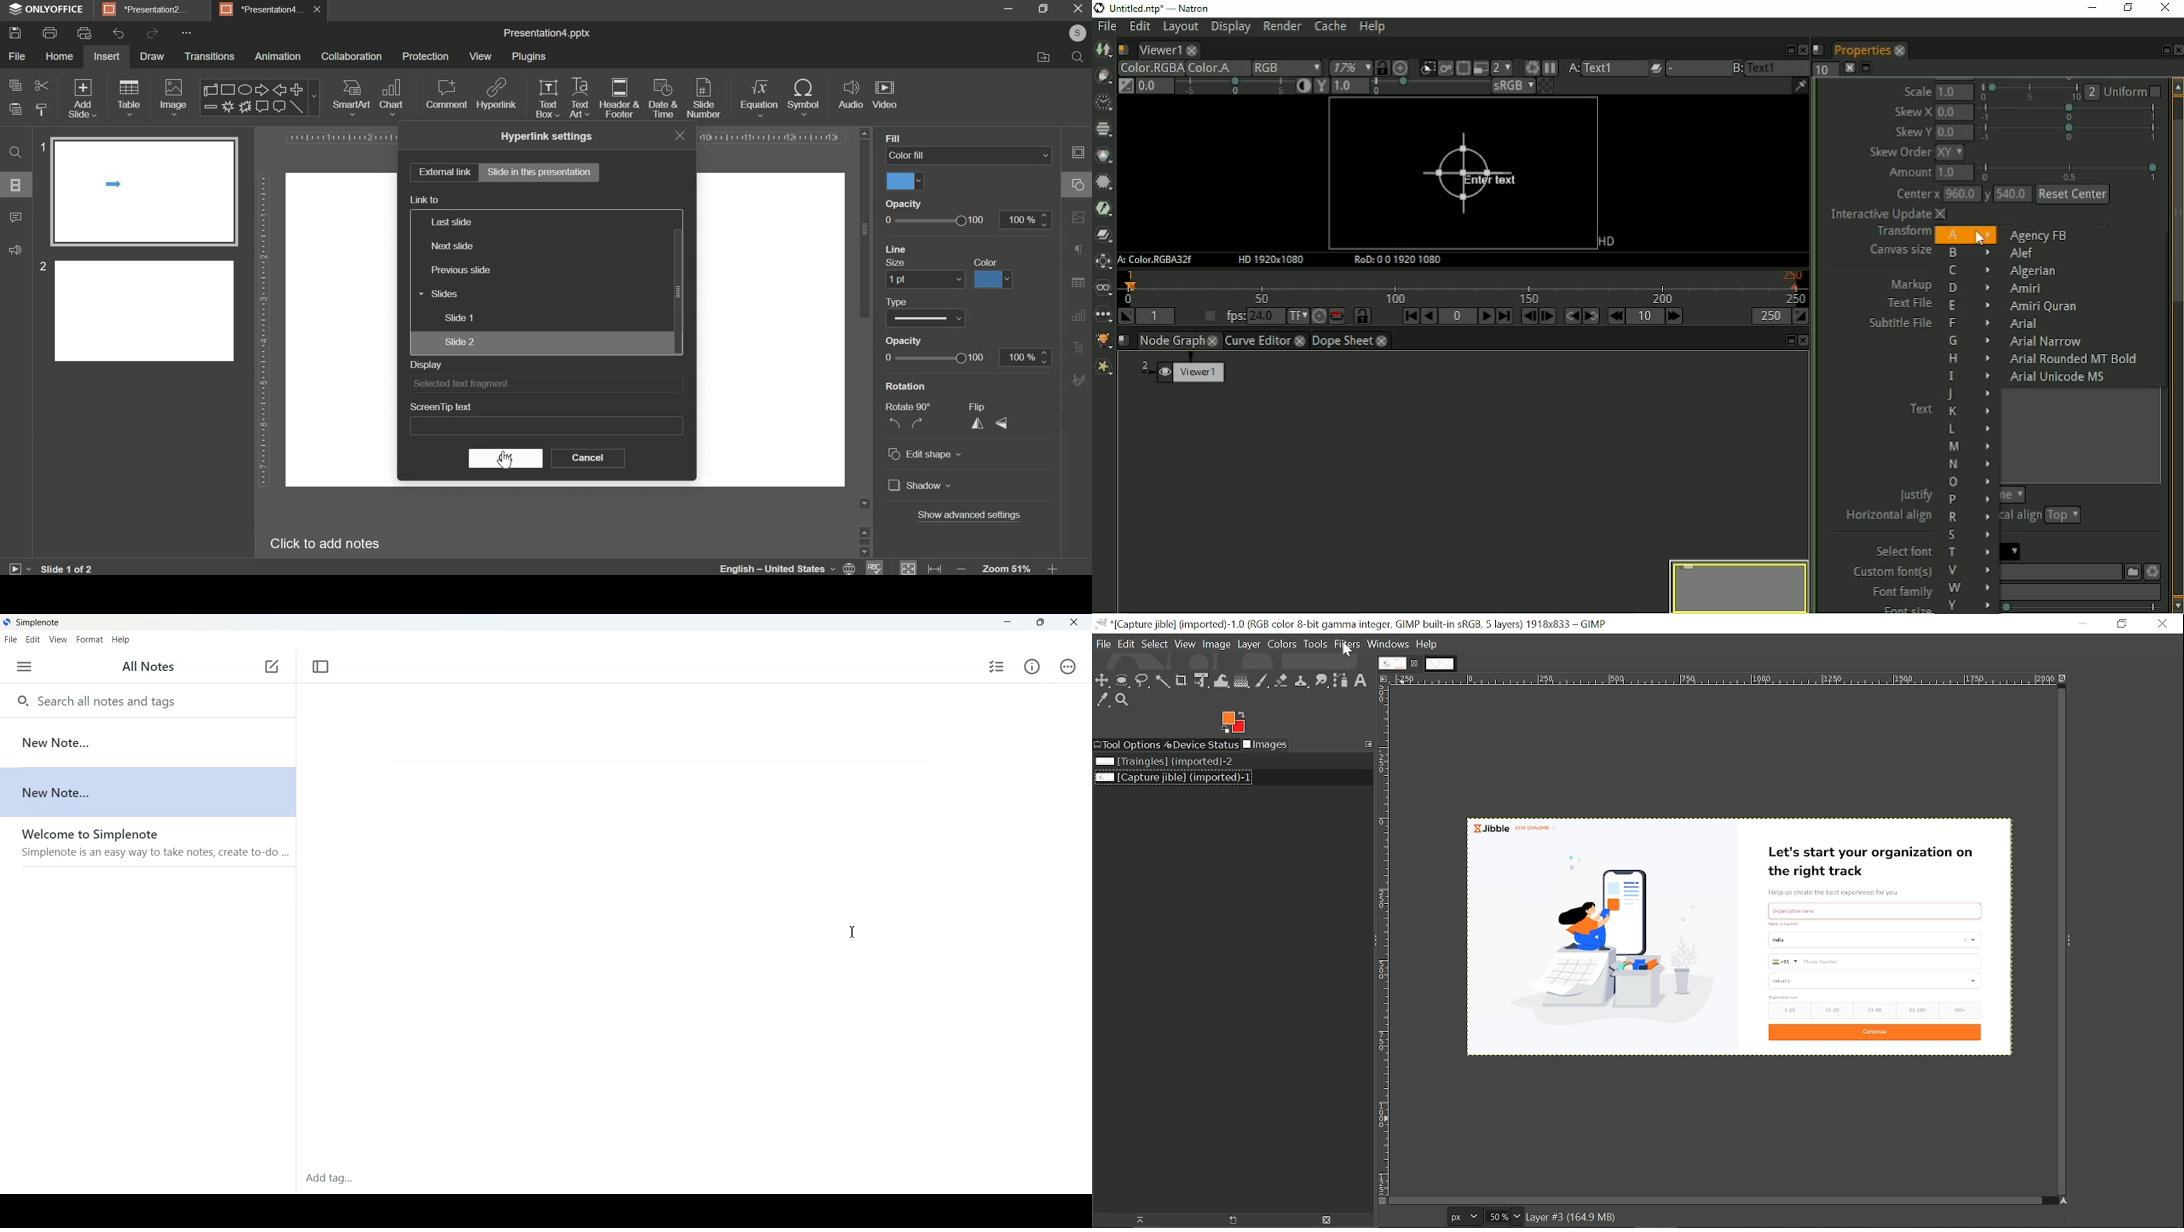 The height and width of the screenshot is (1232, 2184). What do you see at coordinates (990, 420) in the screenshot?
I see `Flip
A <` at bounding box center [990, 420].